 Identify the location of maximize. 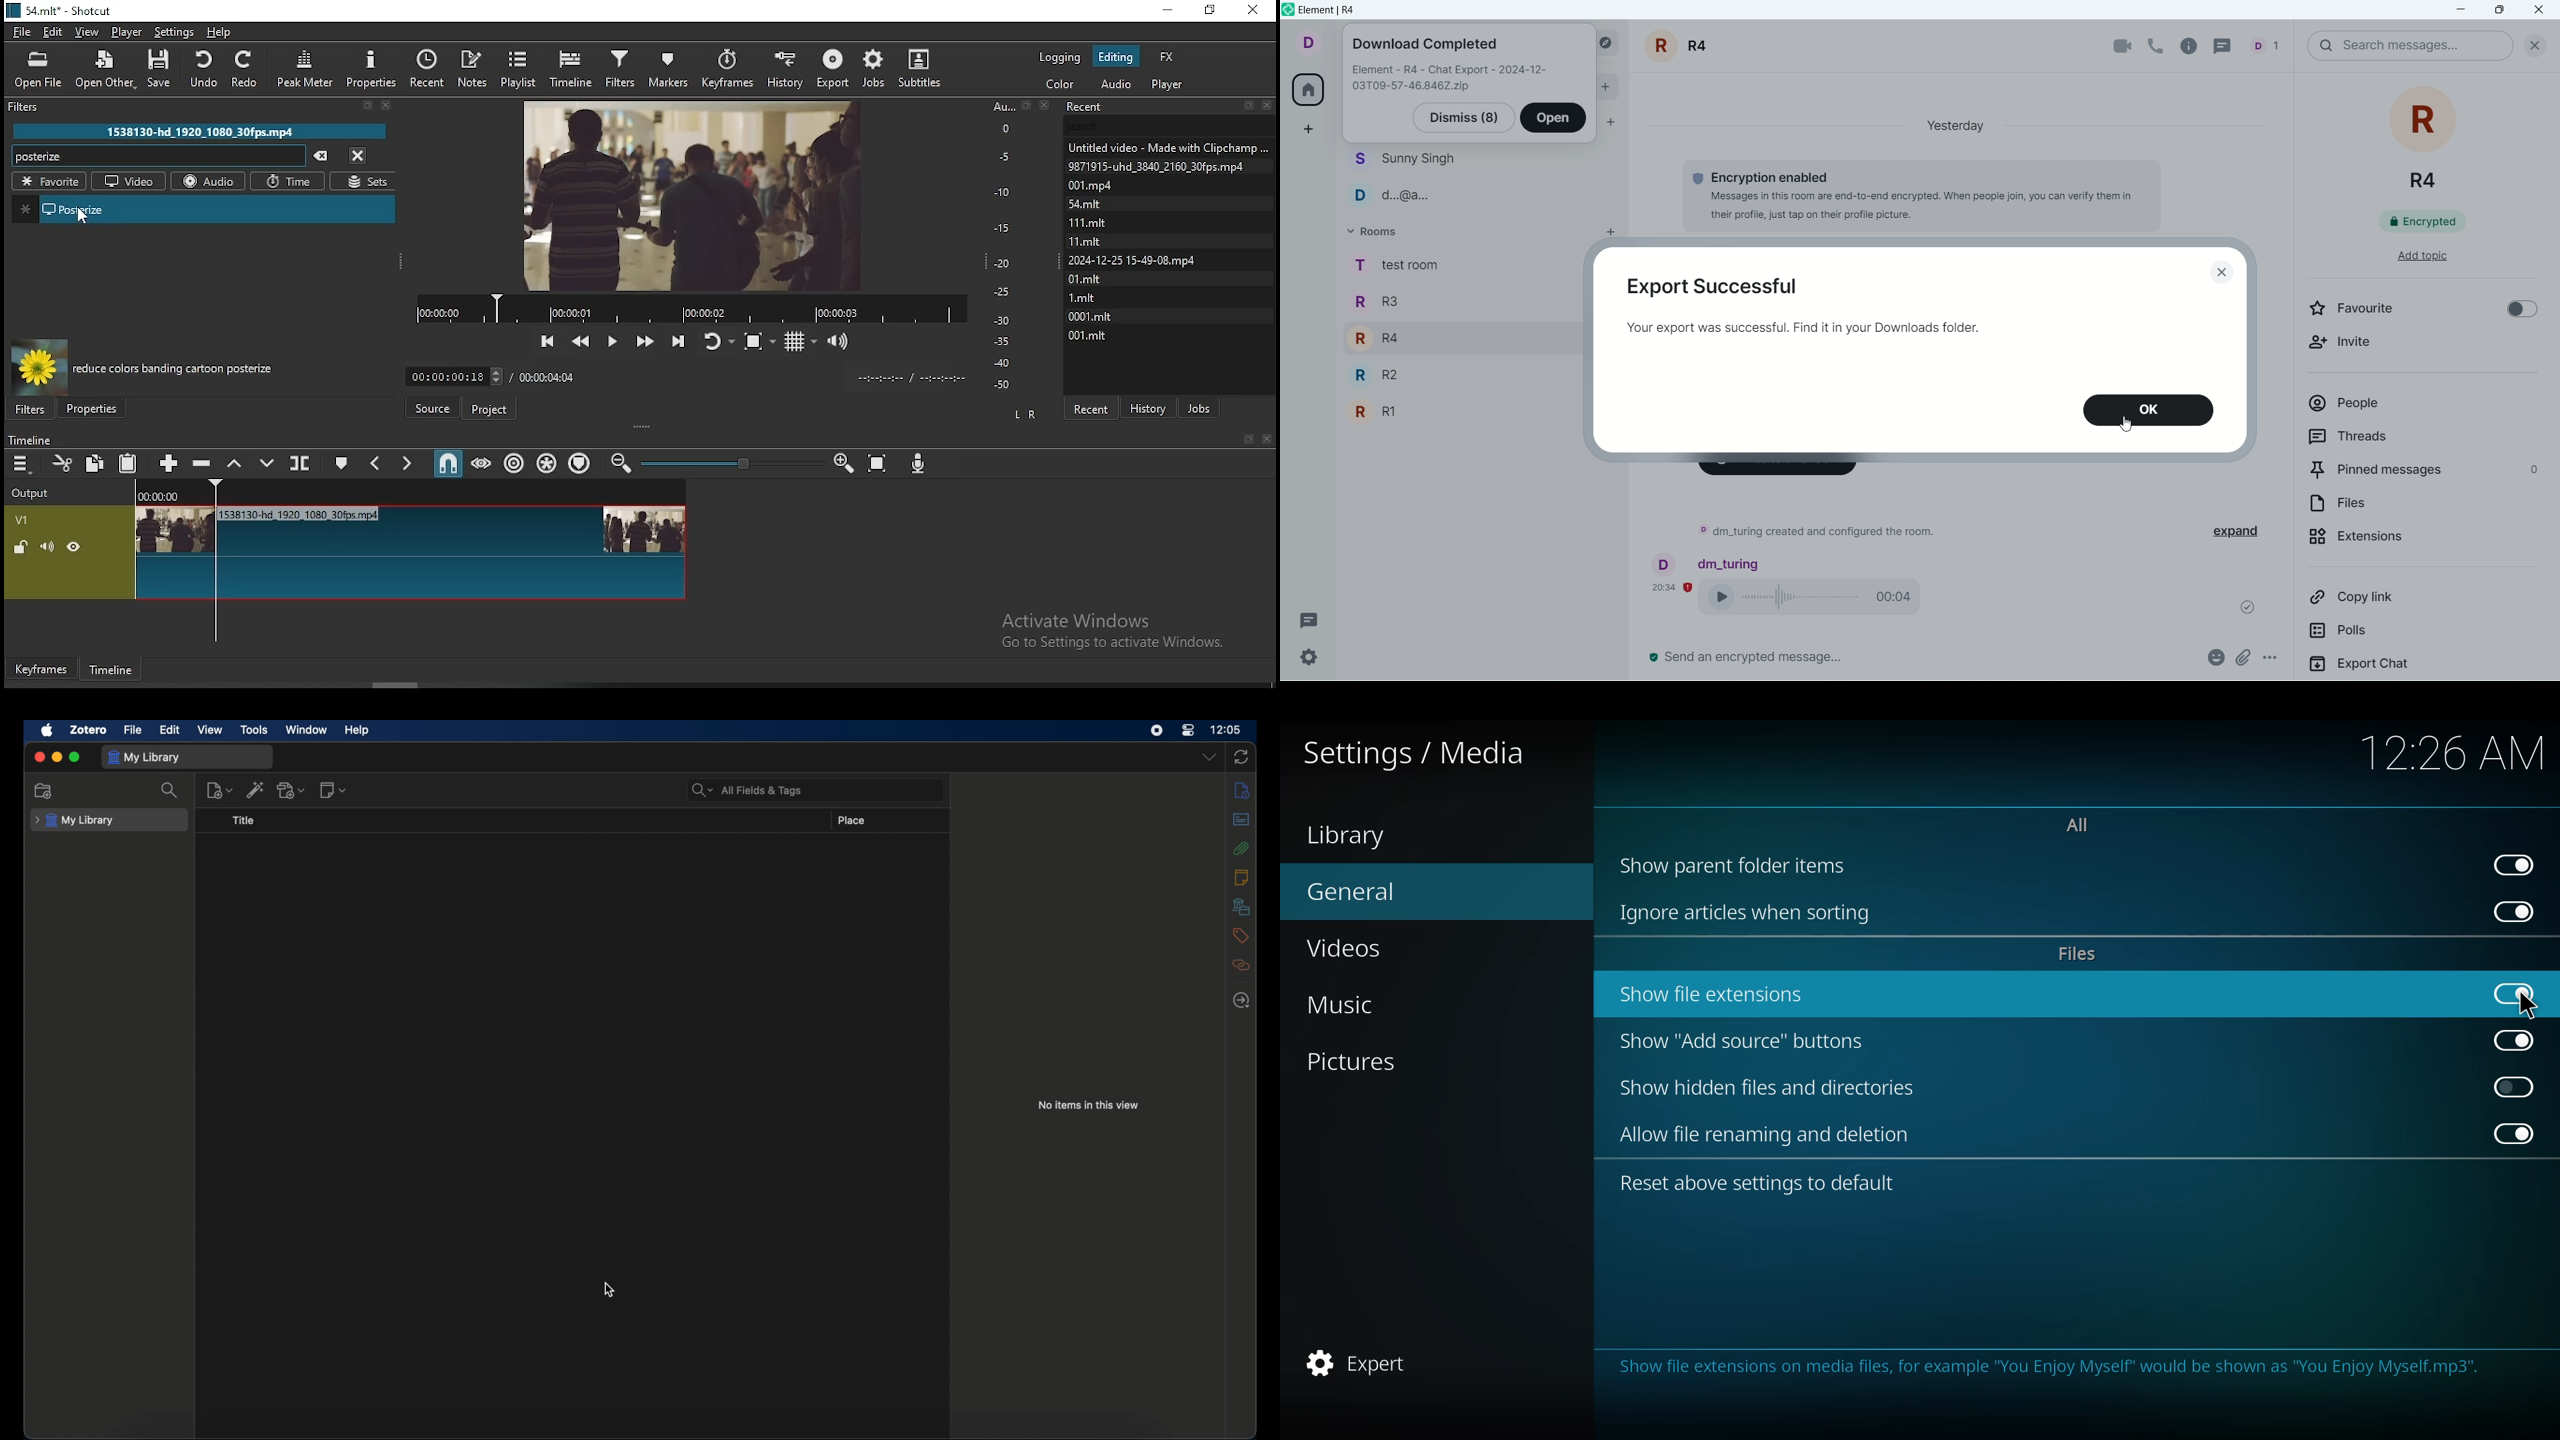
(76, 757).